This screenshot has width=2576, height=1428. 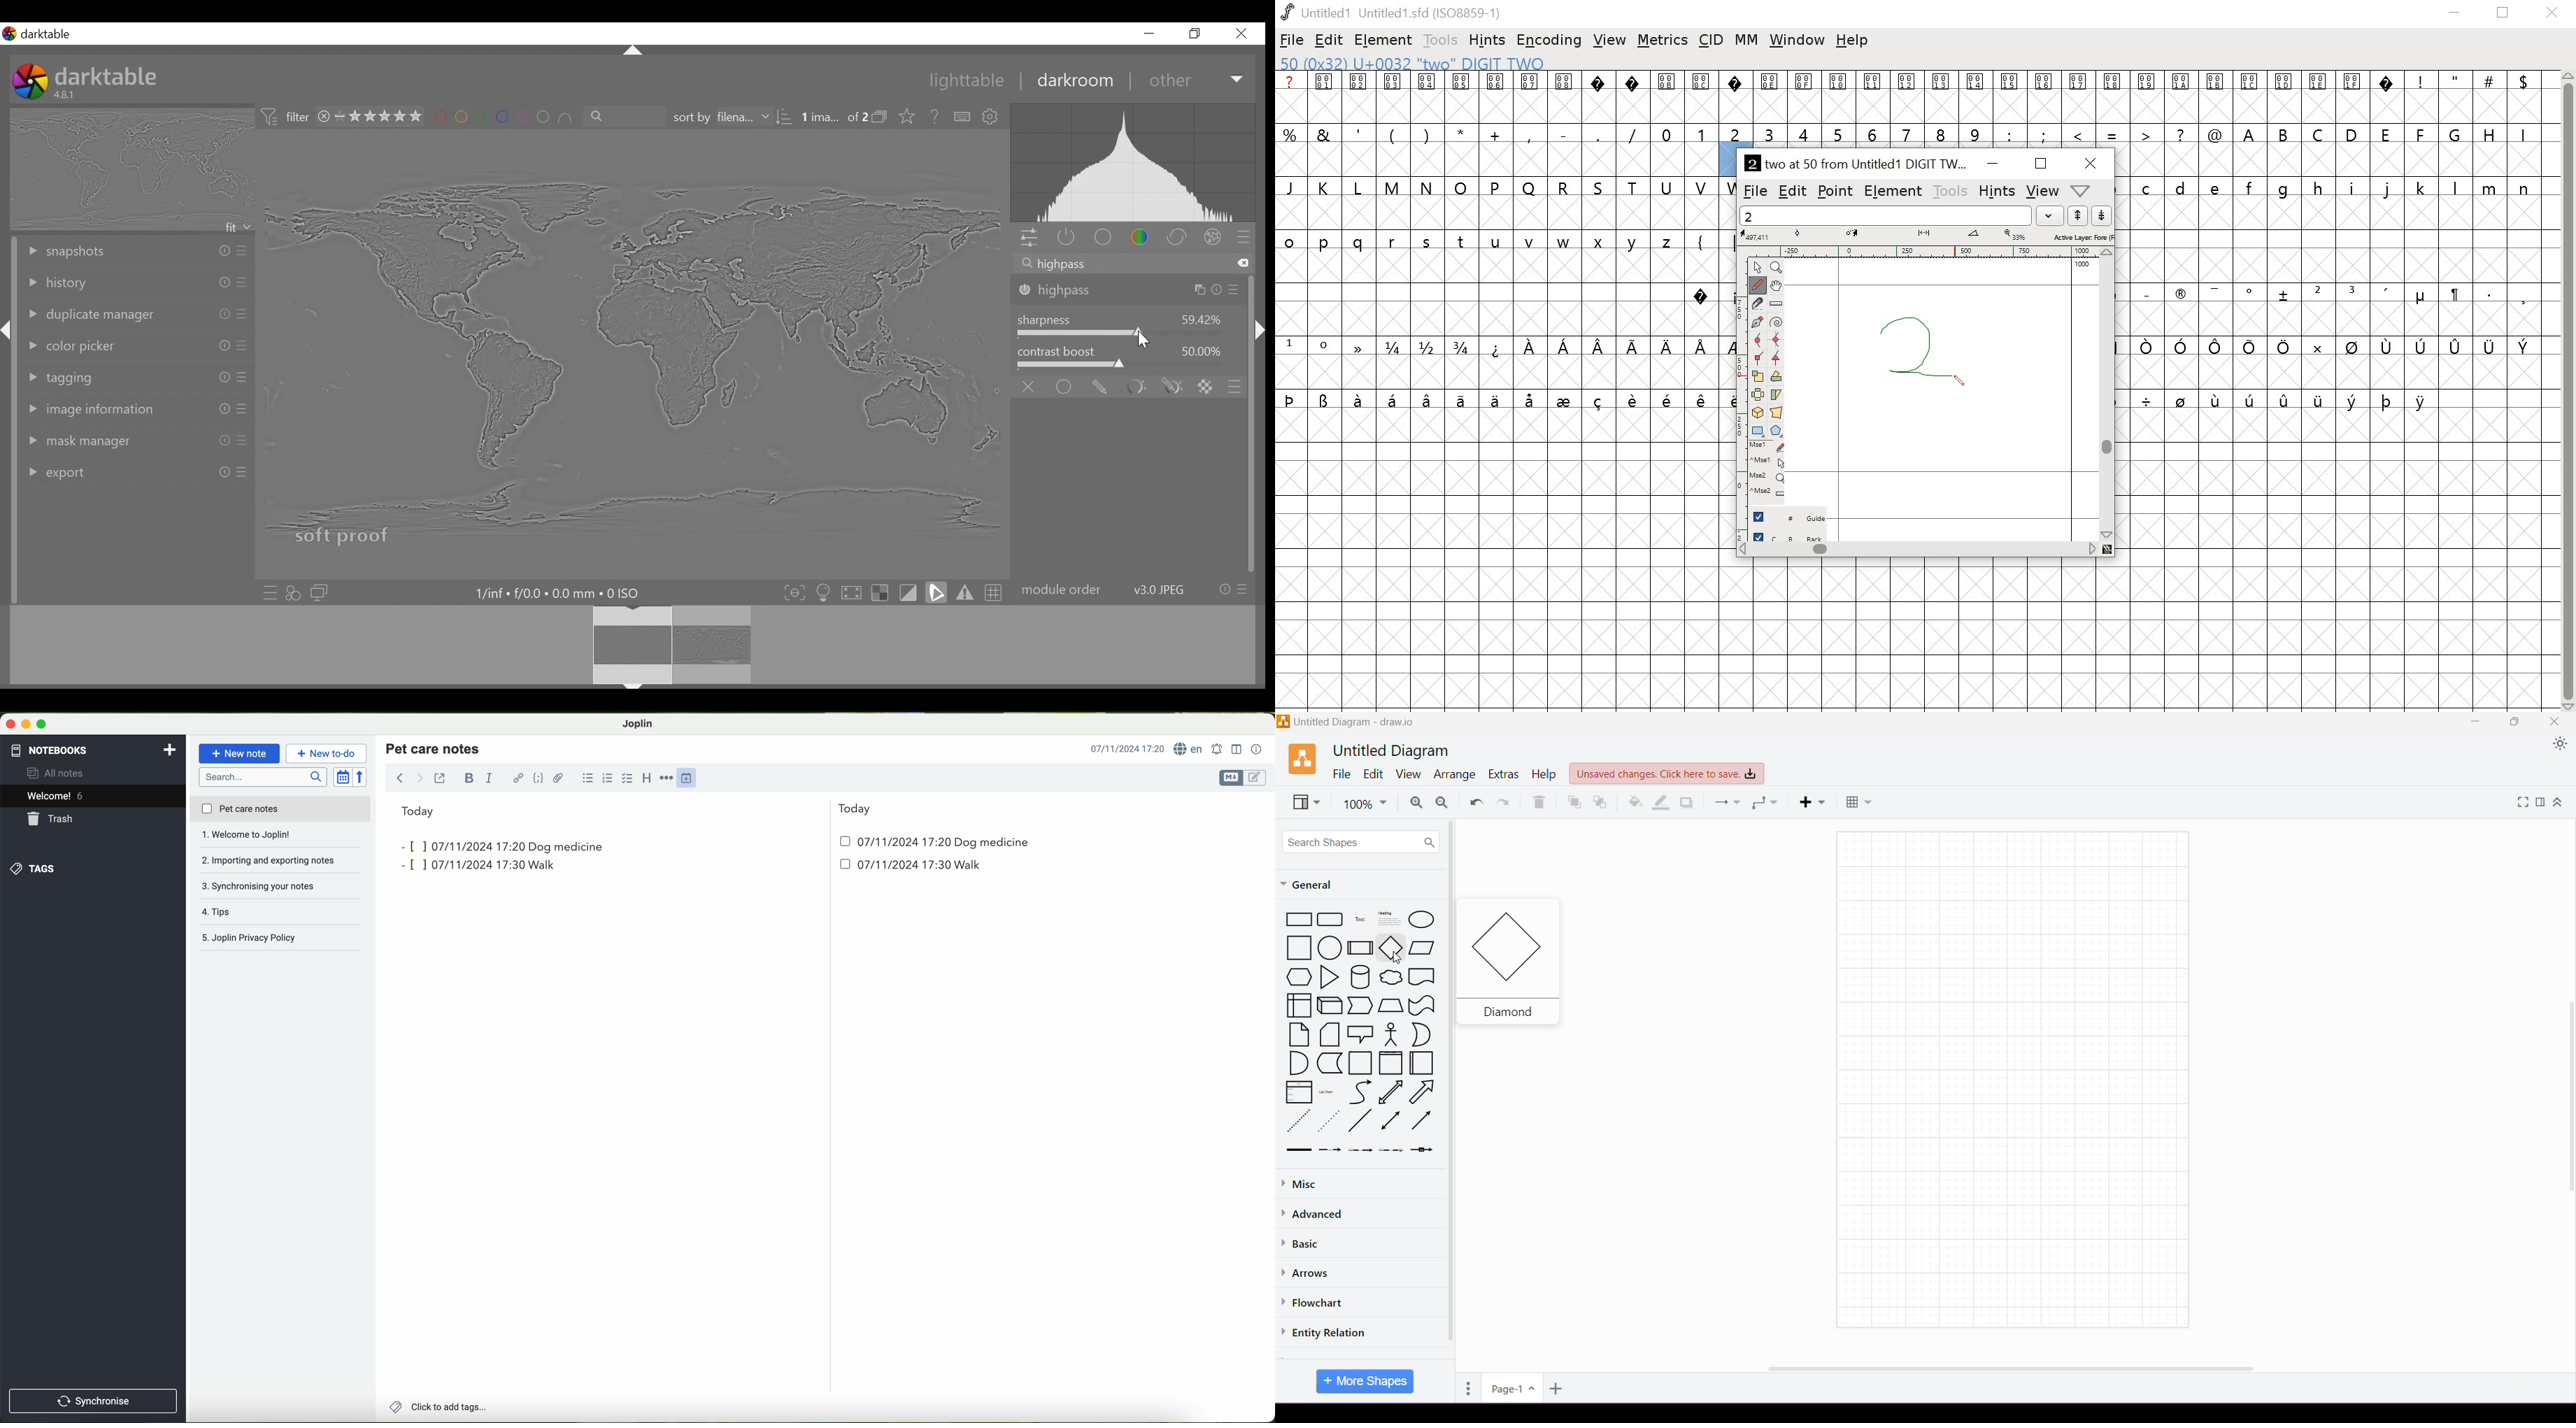 I want to click on guide, so click(x=1791, y=515).